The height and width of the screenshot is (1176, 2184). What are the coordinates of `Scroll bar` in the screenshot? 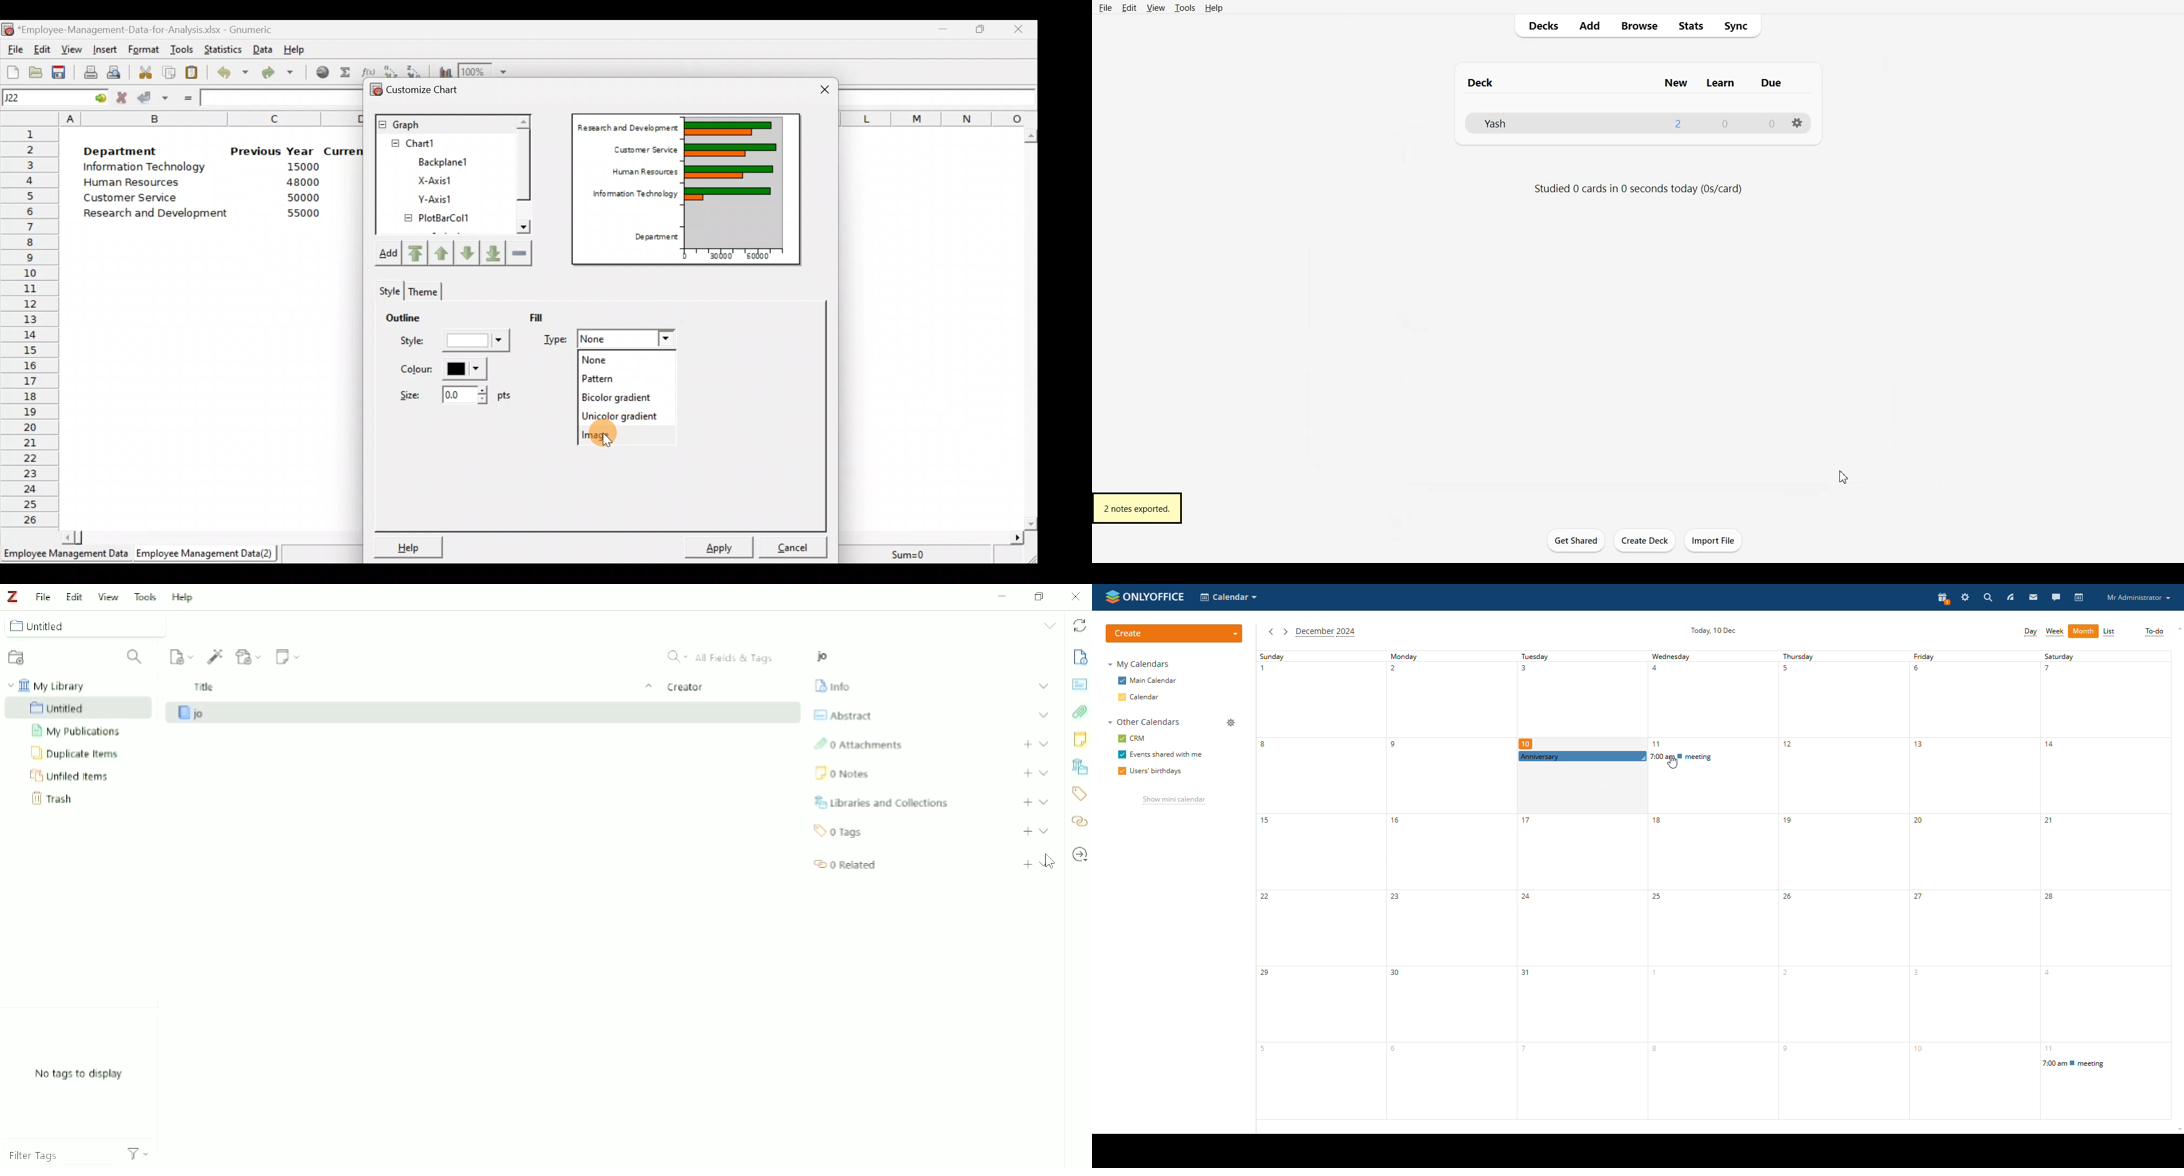 It's located at (523, 176).